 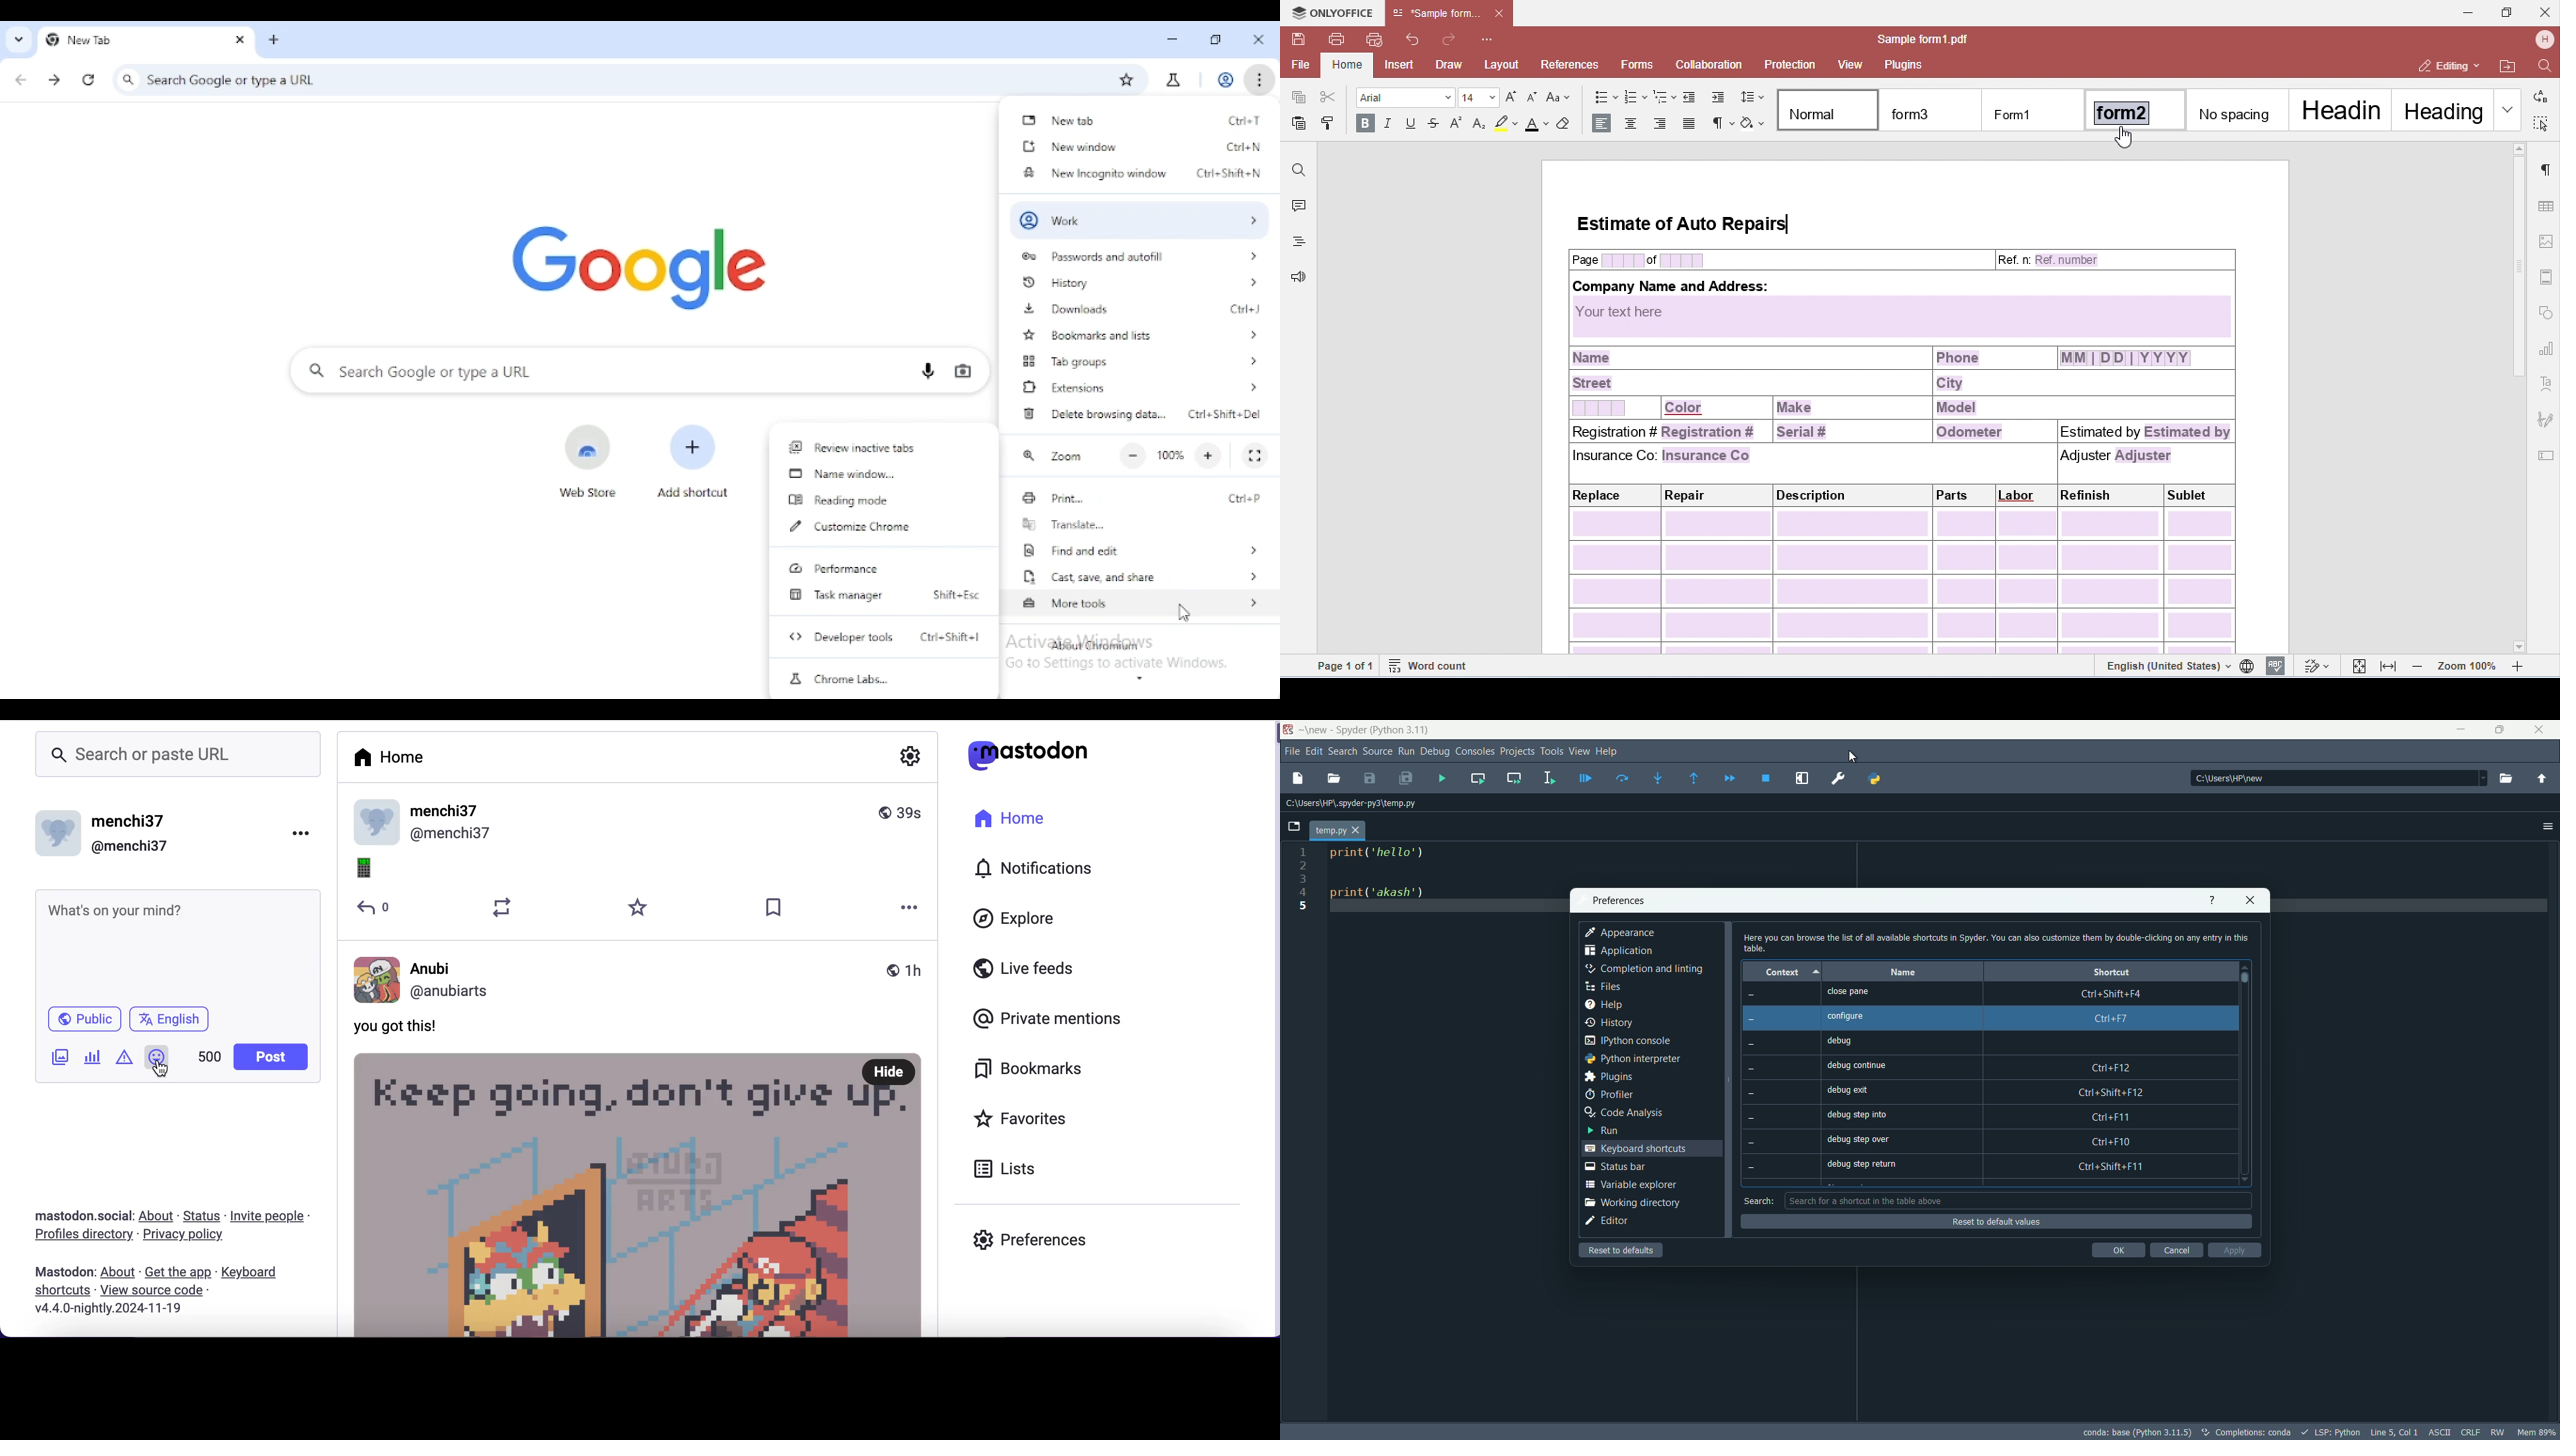 I want to click on shortcut, so click(x=2111, y=971).